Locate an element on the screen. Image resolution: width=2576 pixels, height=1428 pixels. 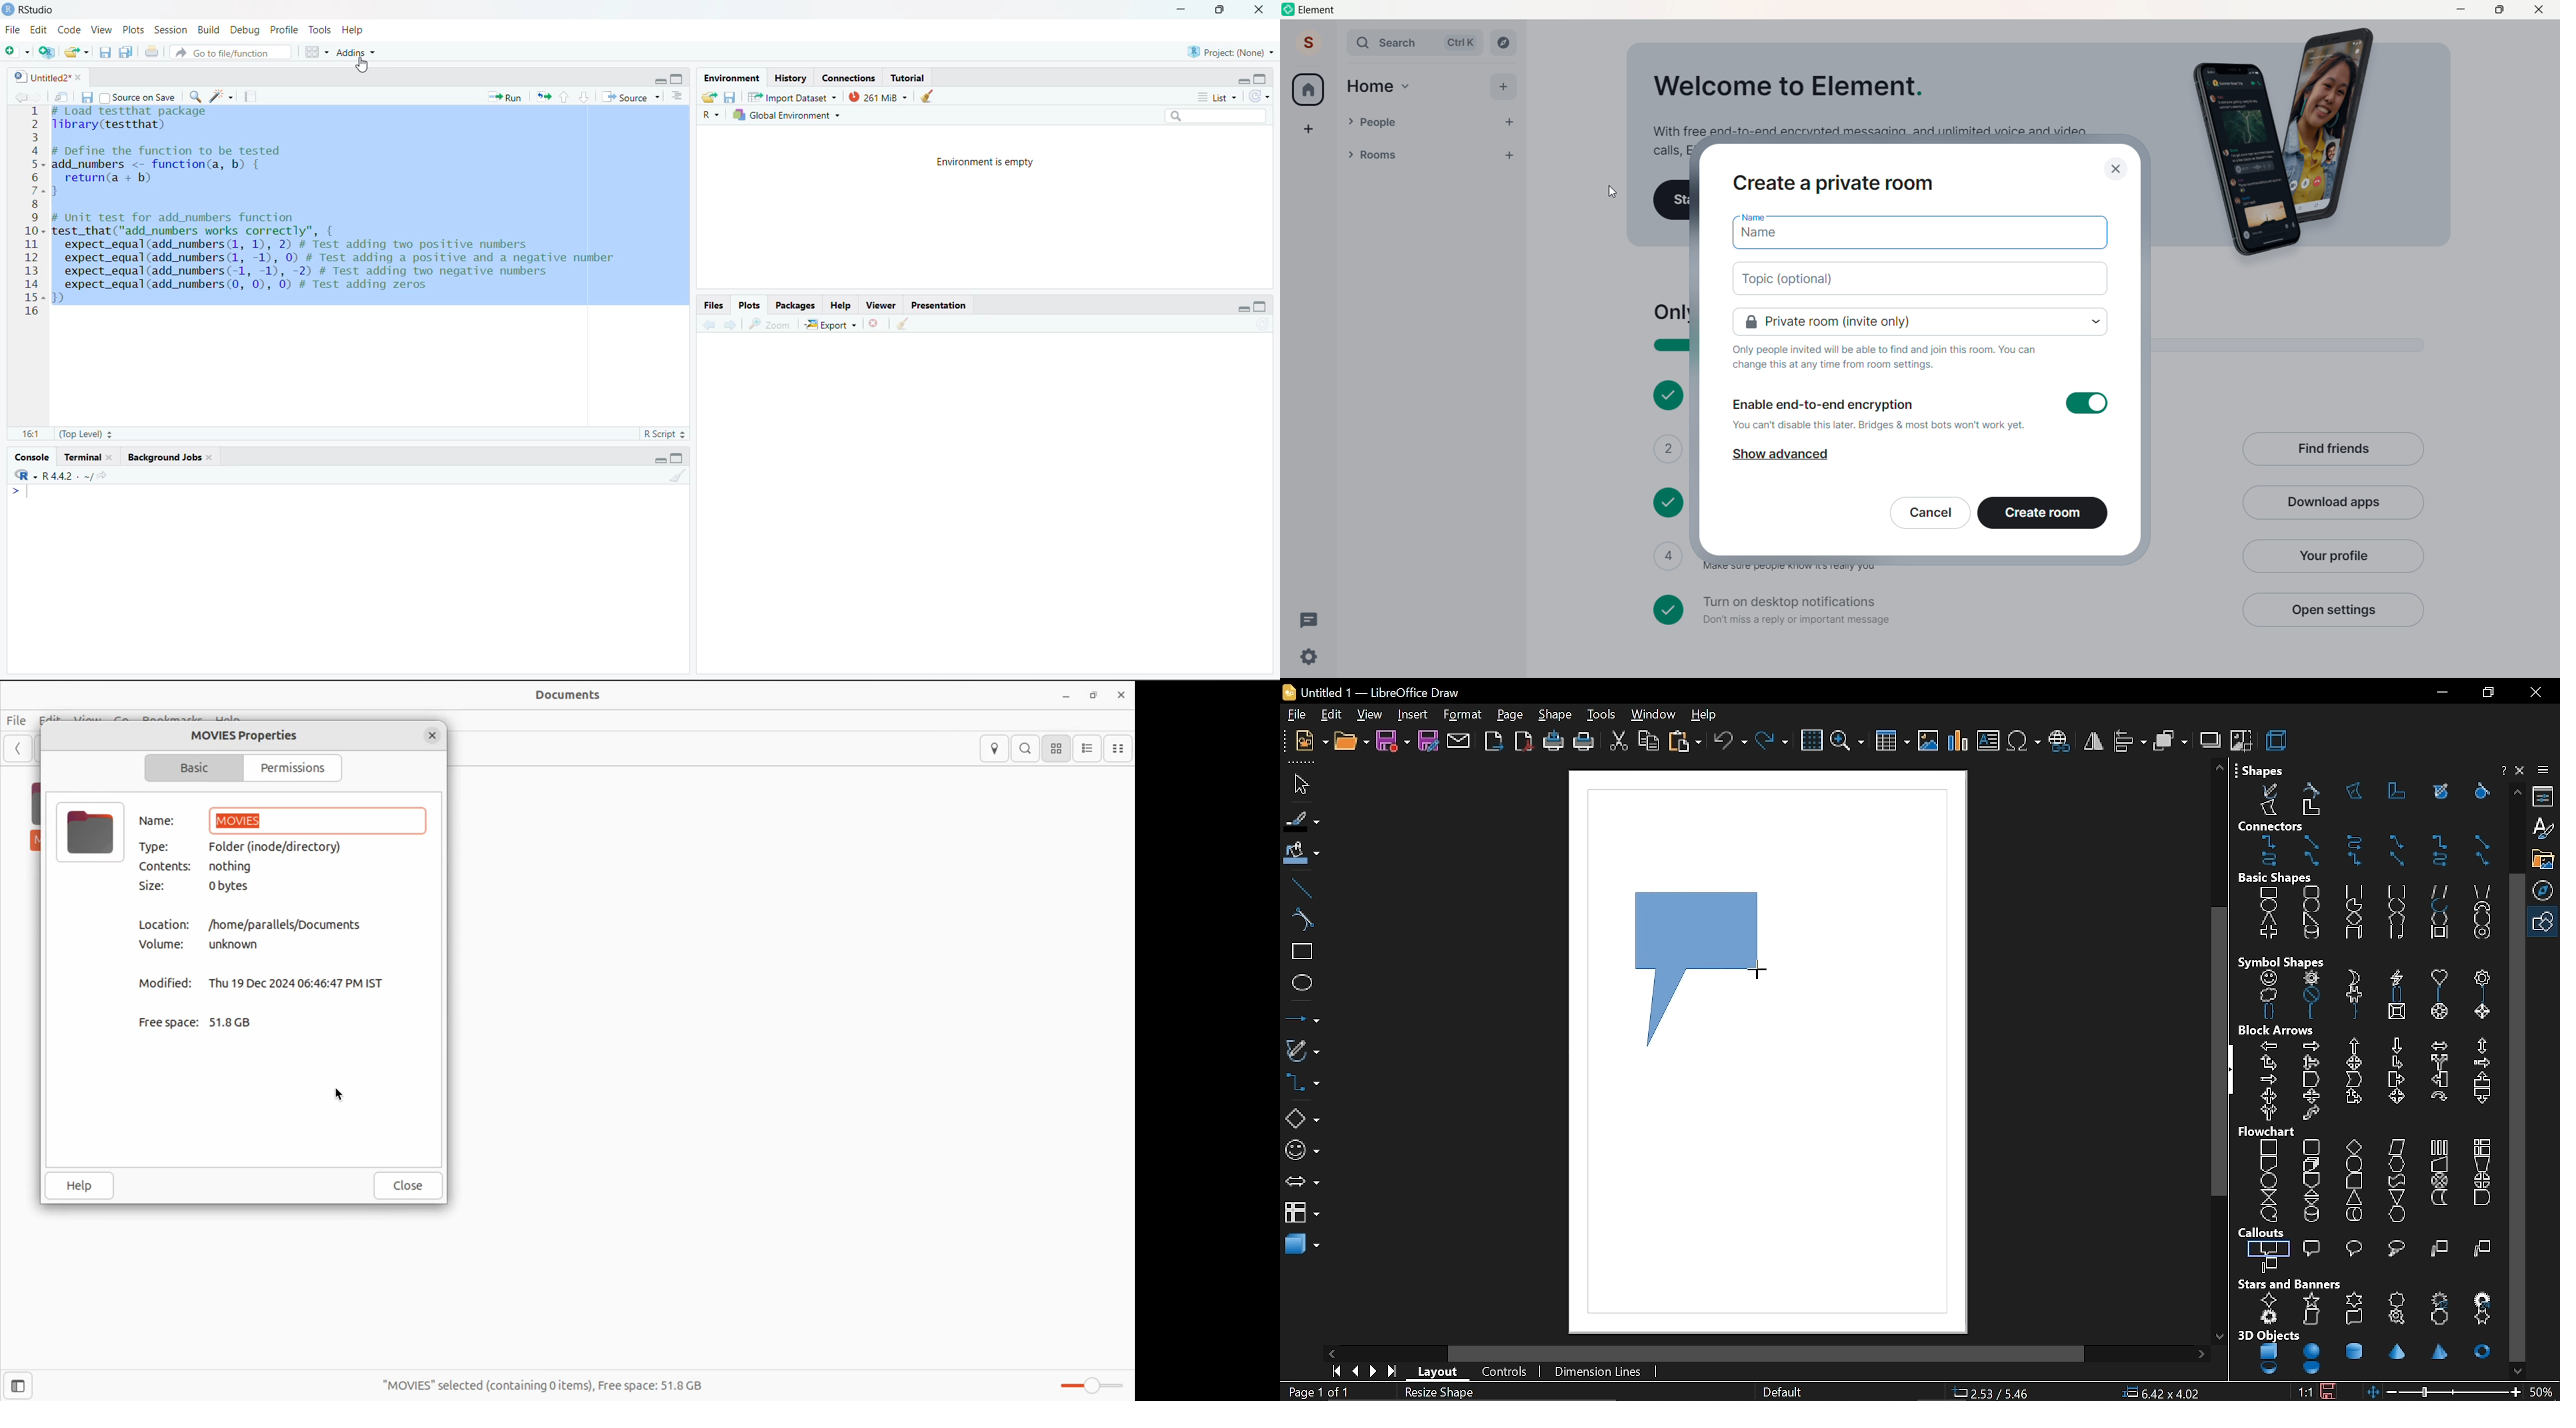
Addins is located at coordinates (357, 52).